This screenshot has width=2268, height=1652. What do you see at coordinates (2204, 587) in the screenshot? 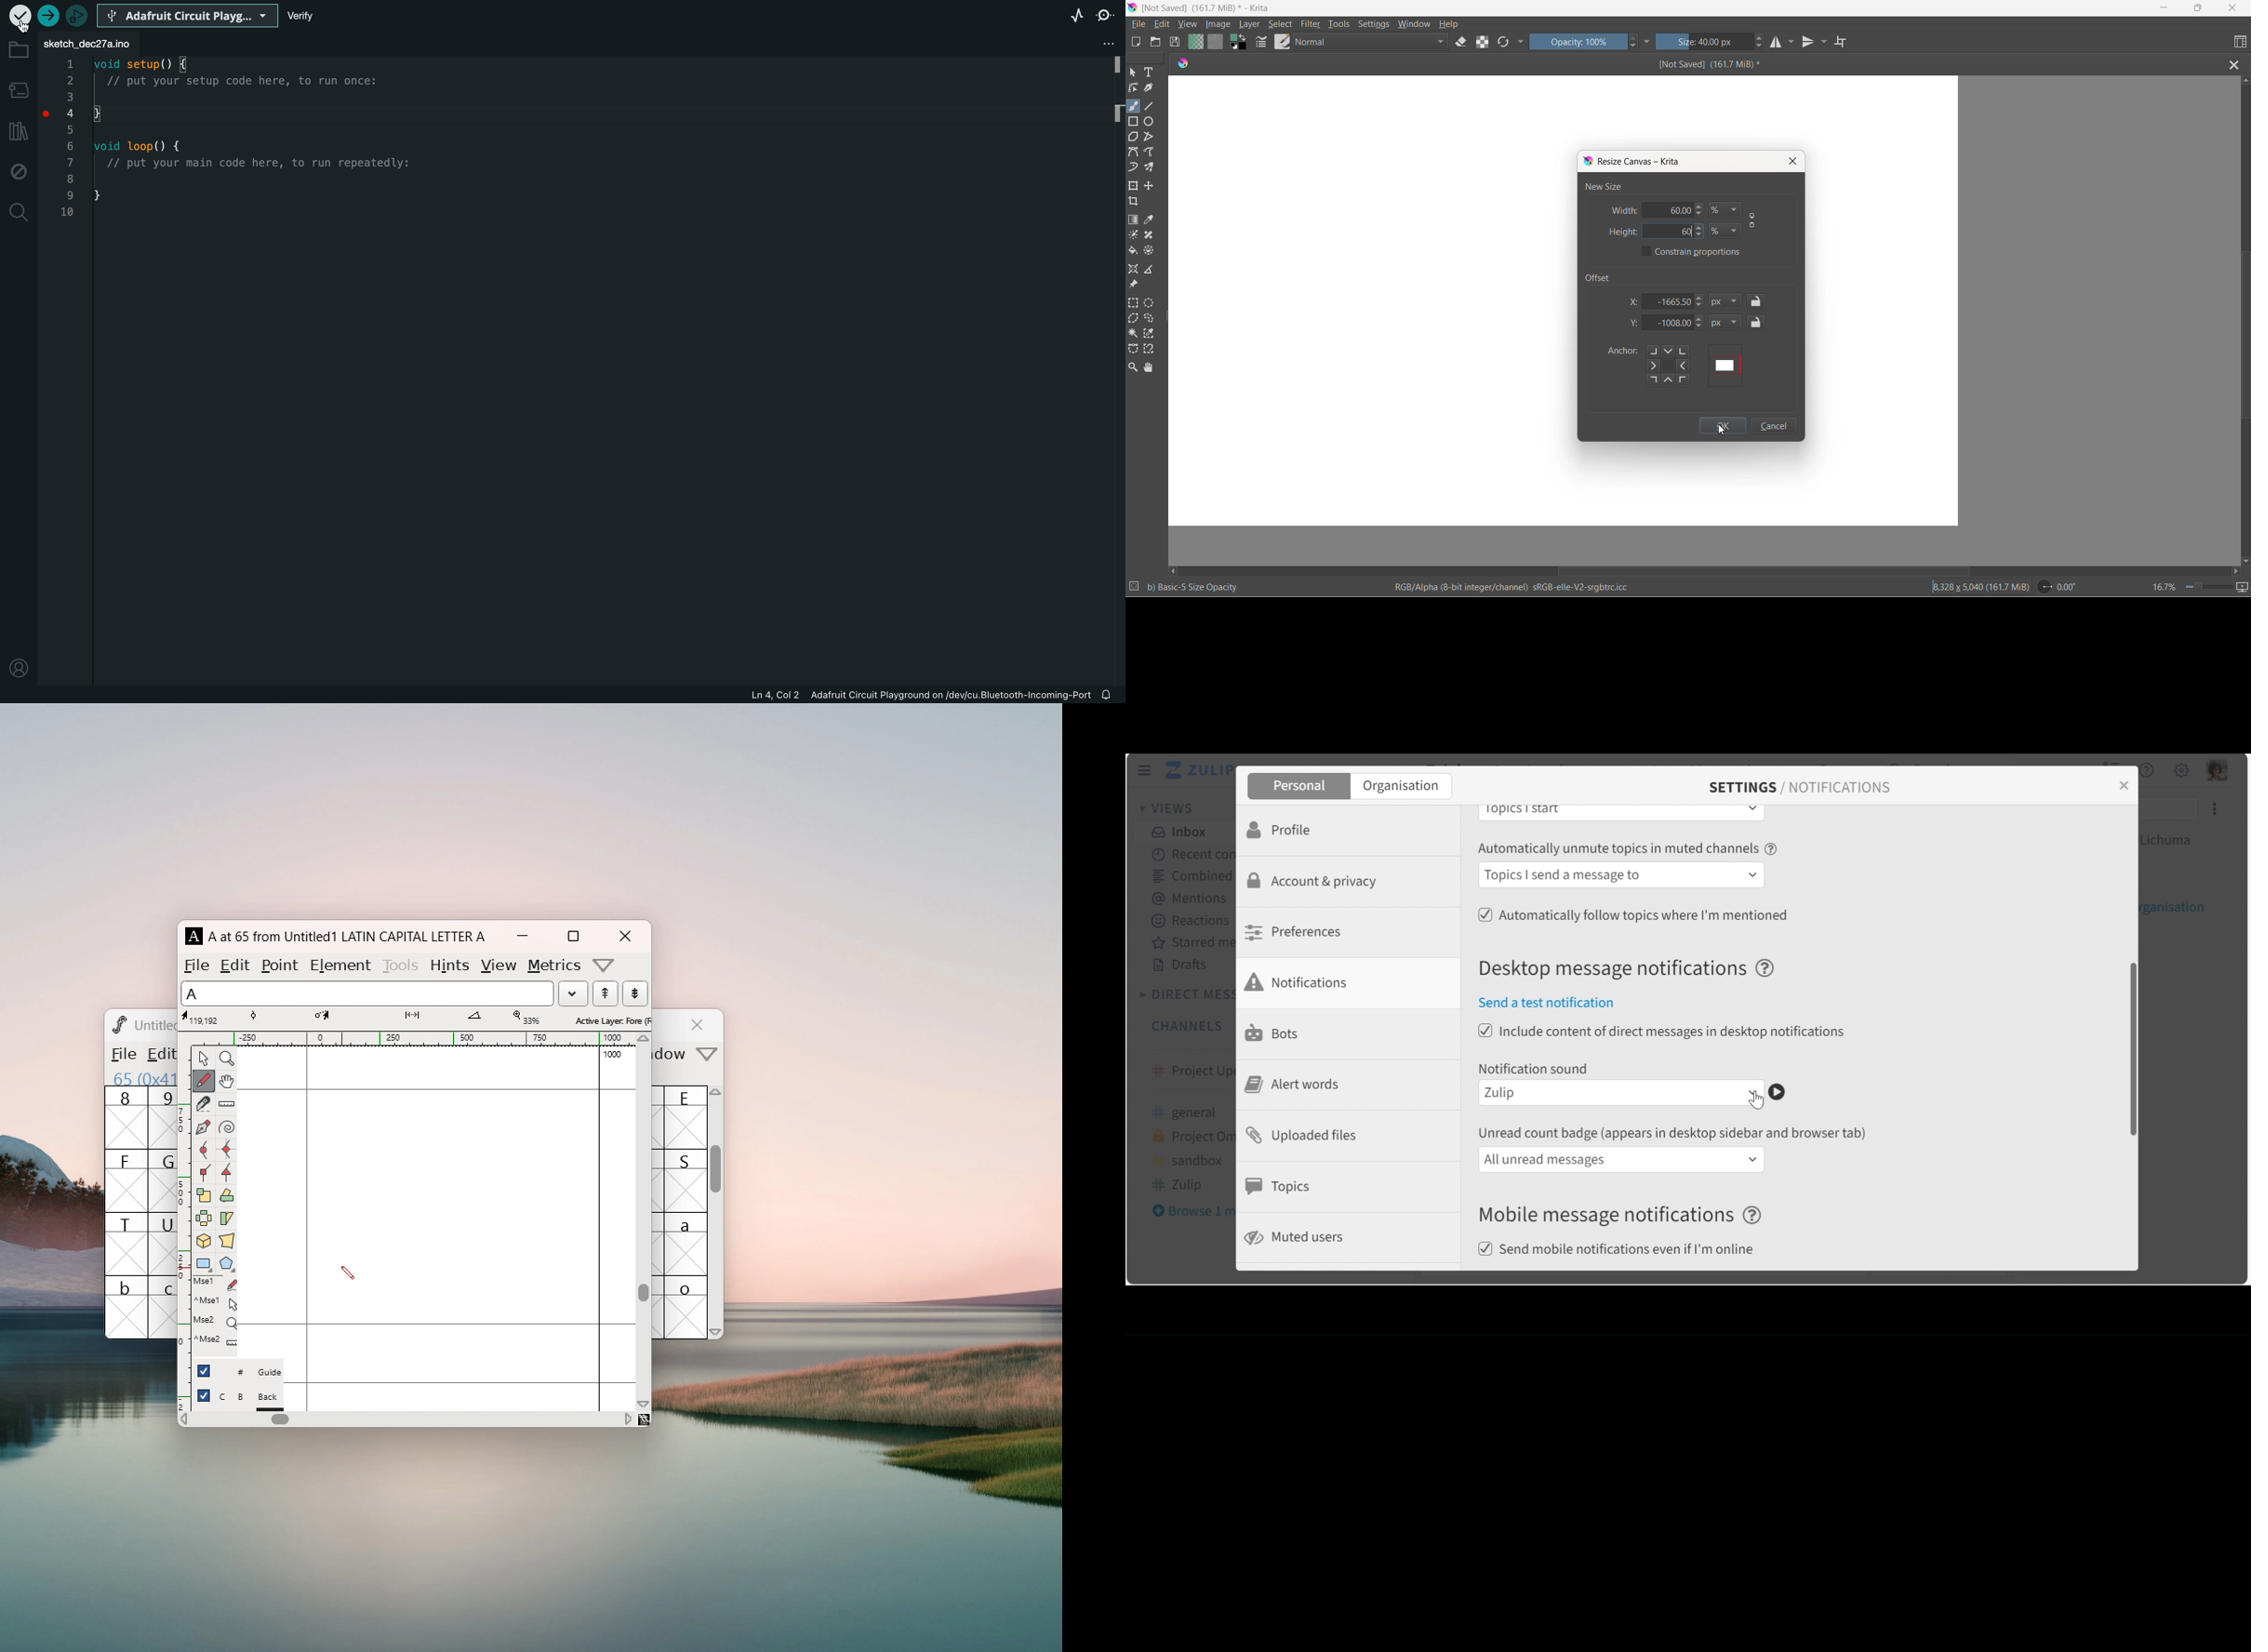
I see `zoom slider` at bounding box center [2204, 587].